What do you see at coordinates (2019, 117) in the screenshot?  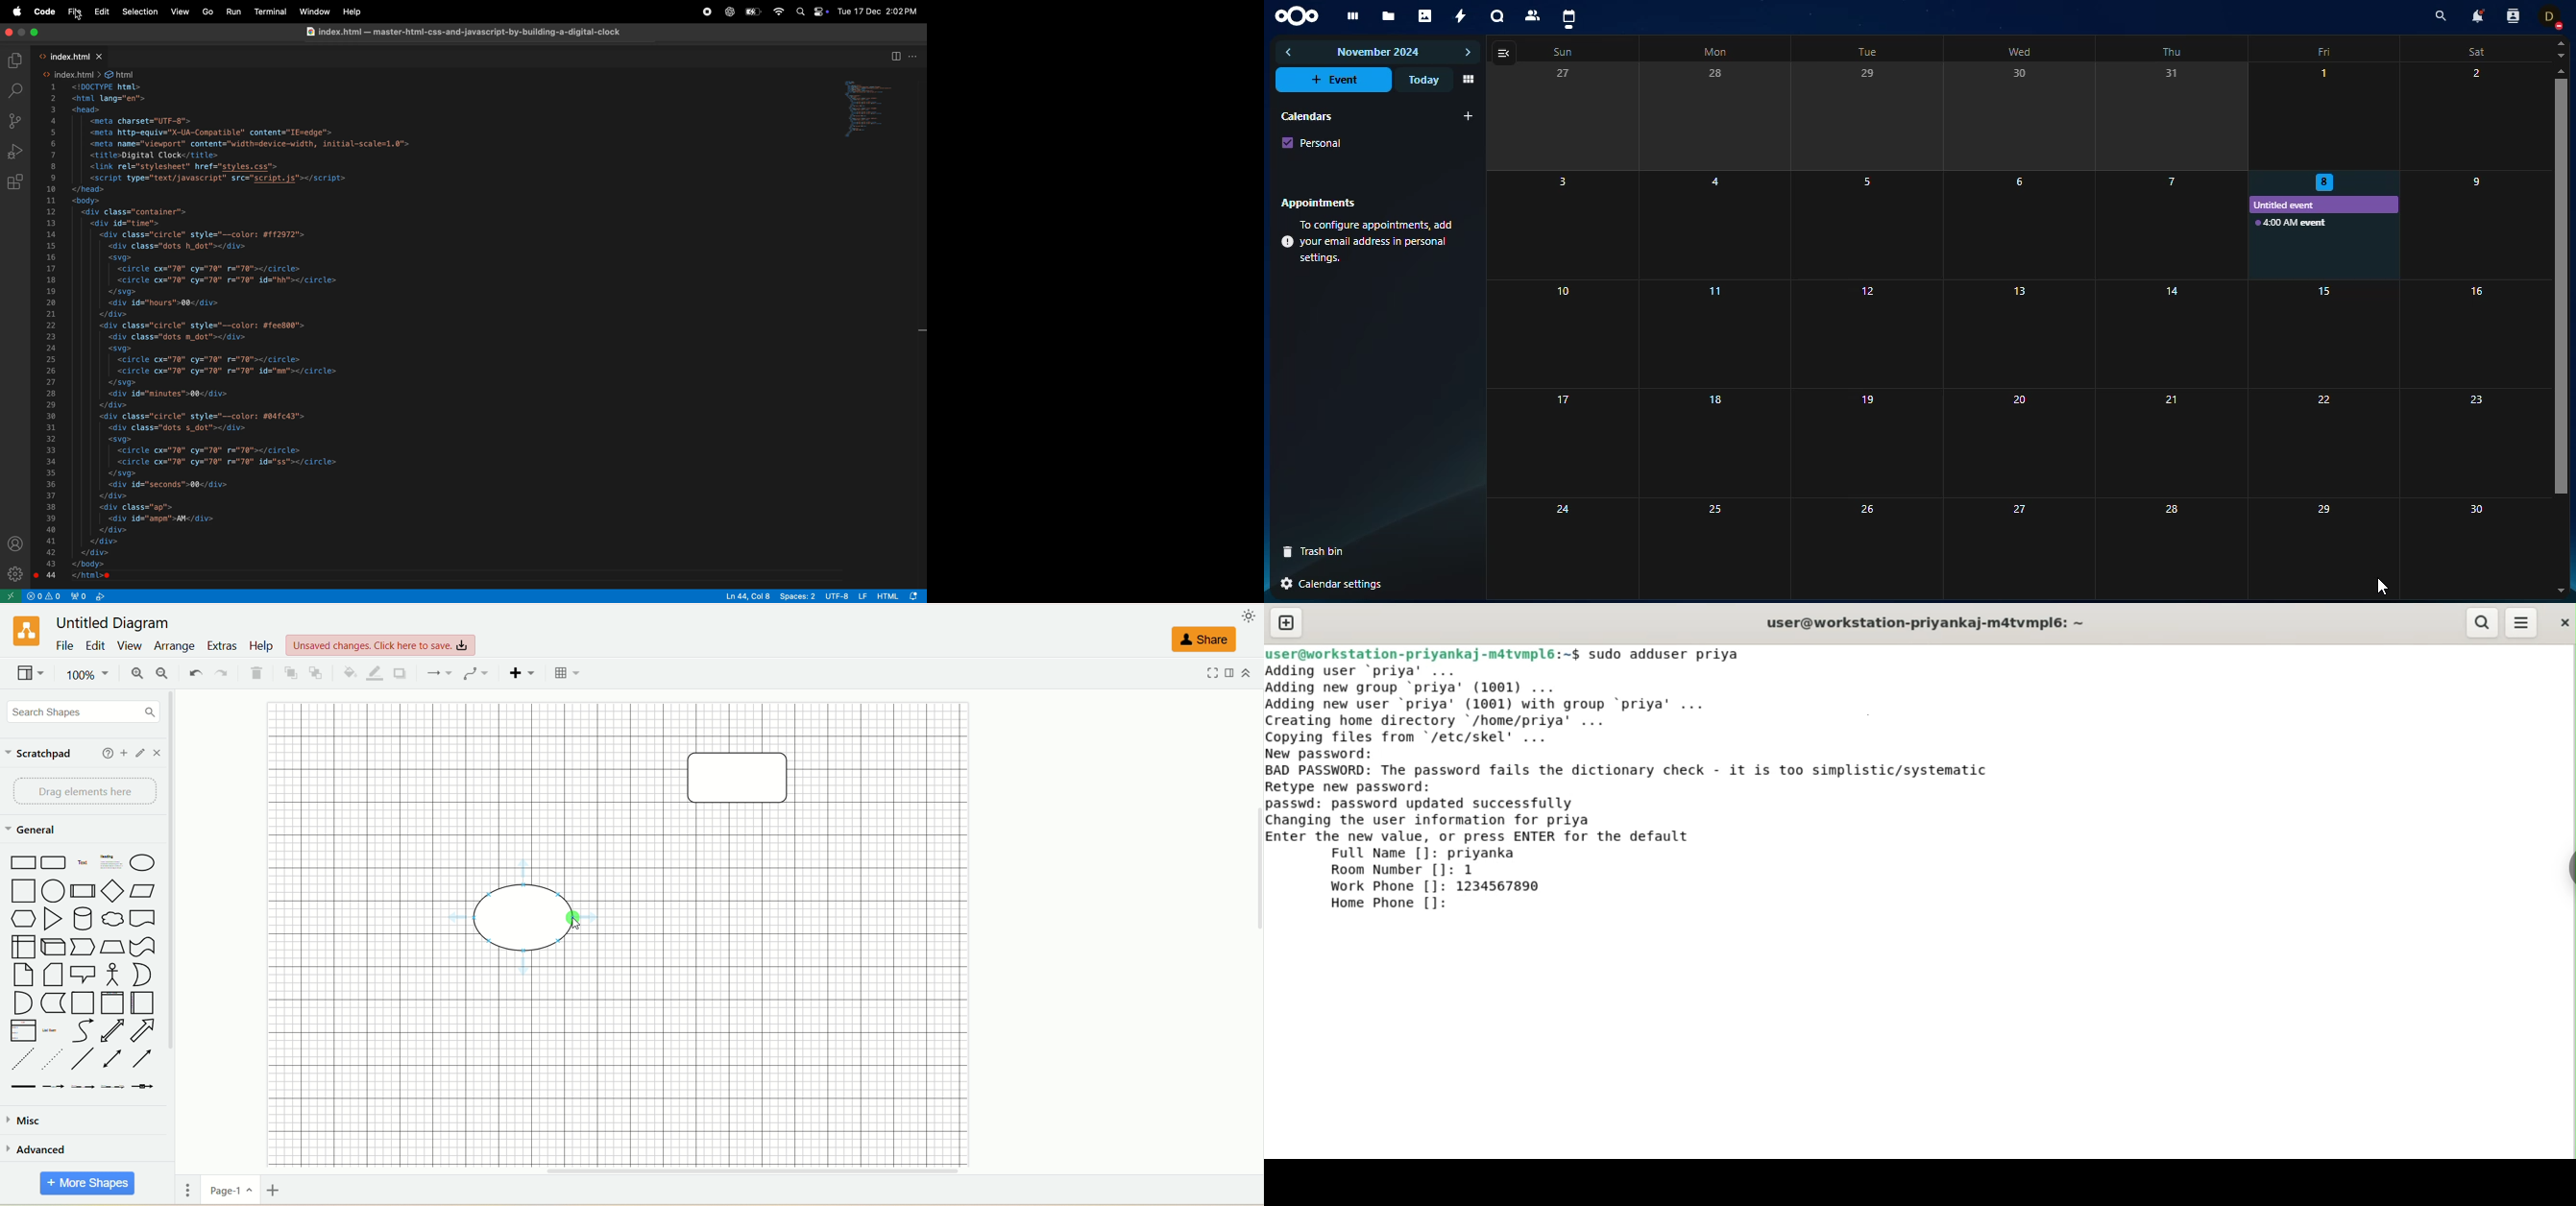 I see `30` at bounding box center [2019, 117].